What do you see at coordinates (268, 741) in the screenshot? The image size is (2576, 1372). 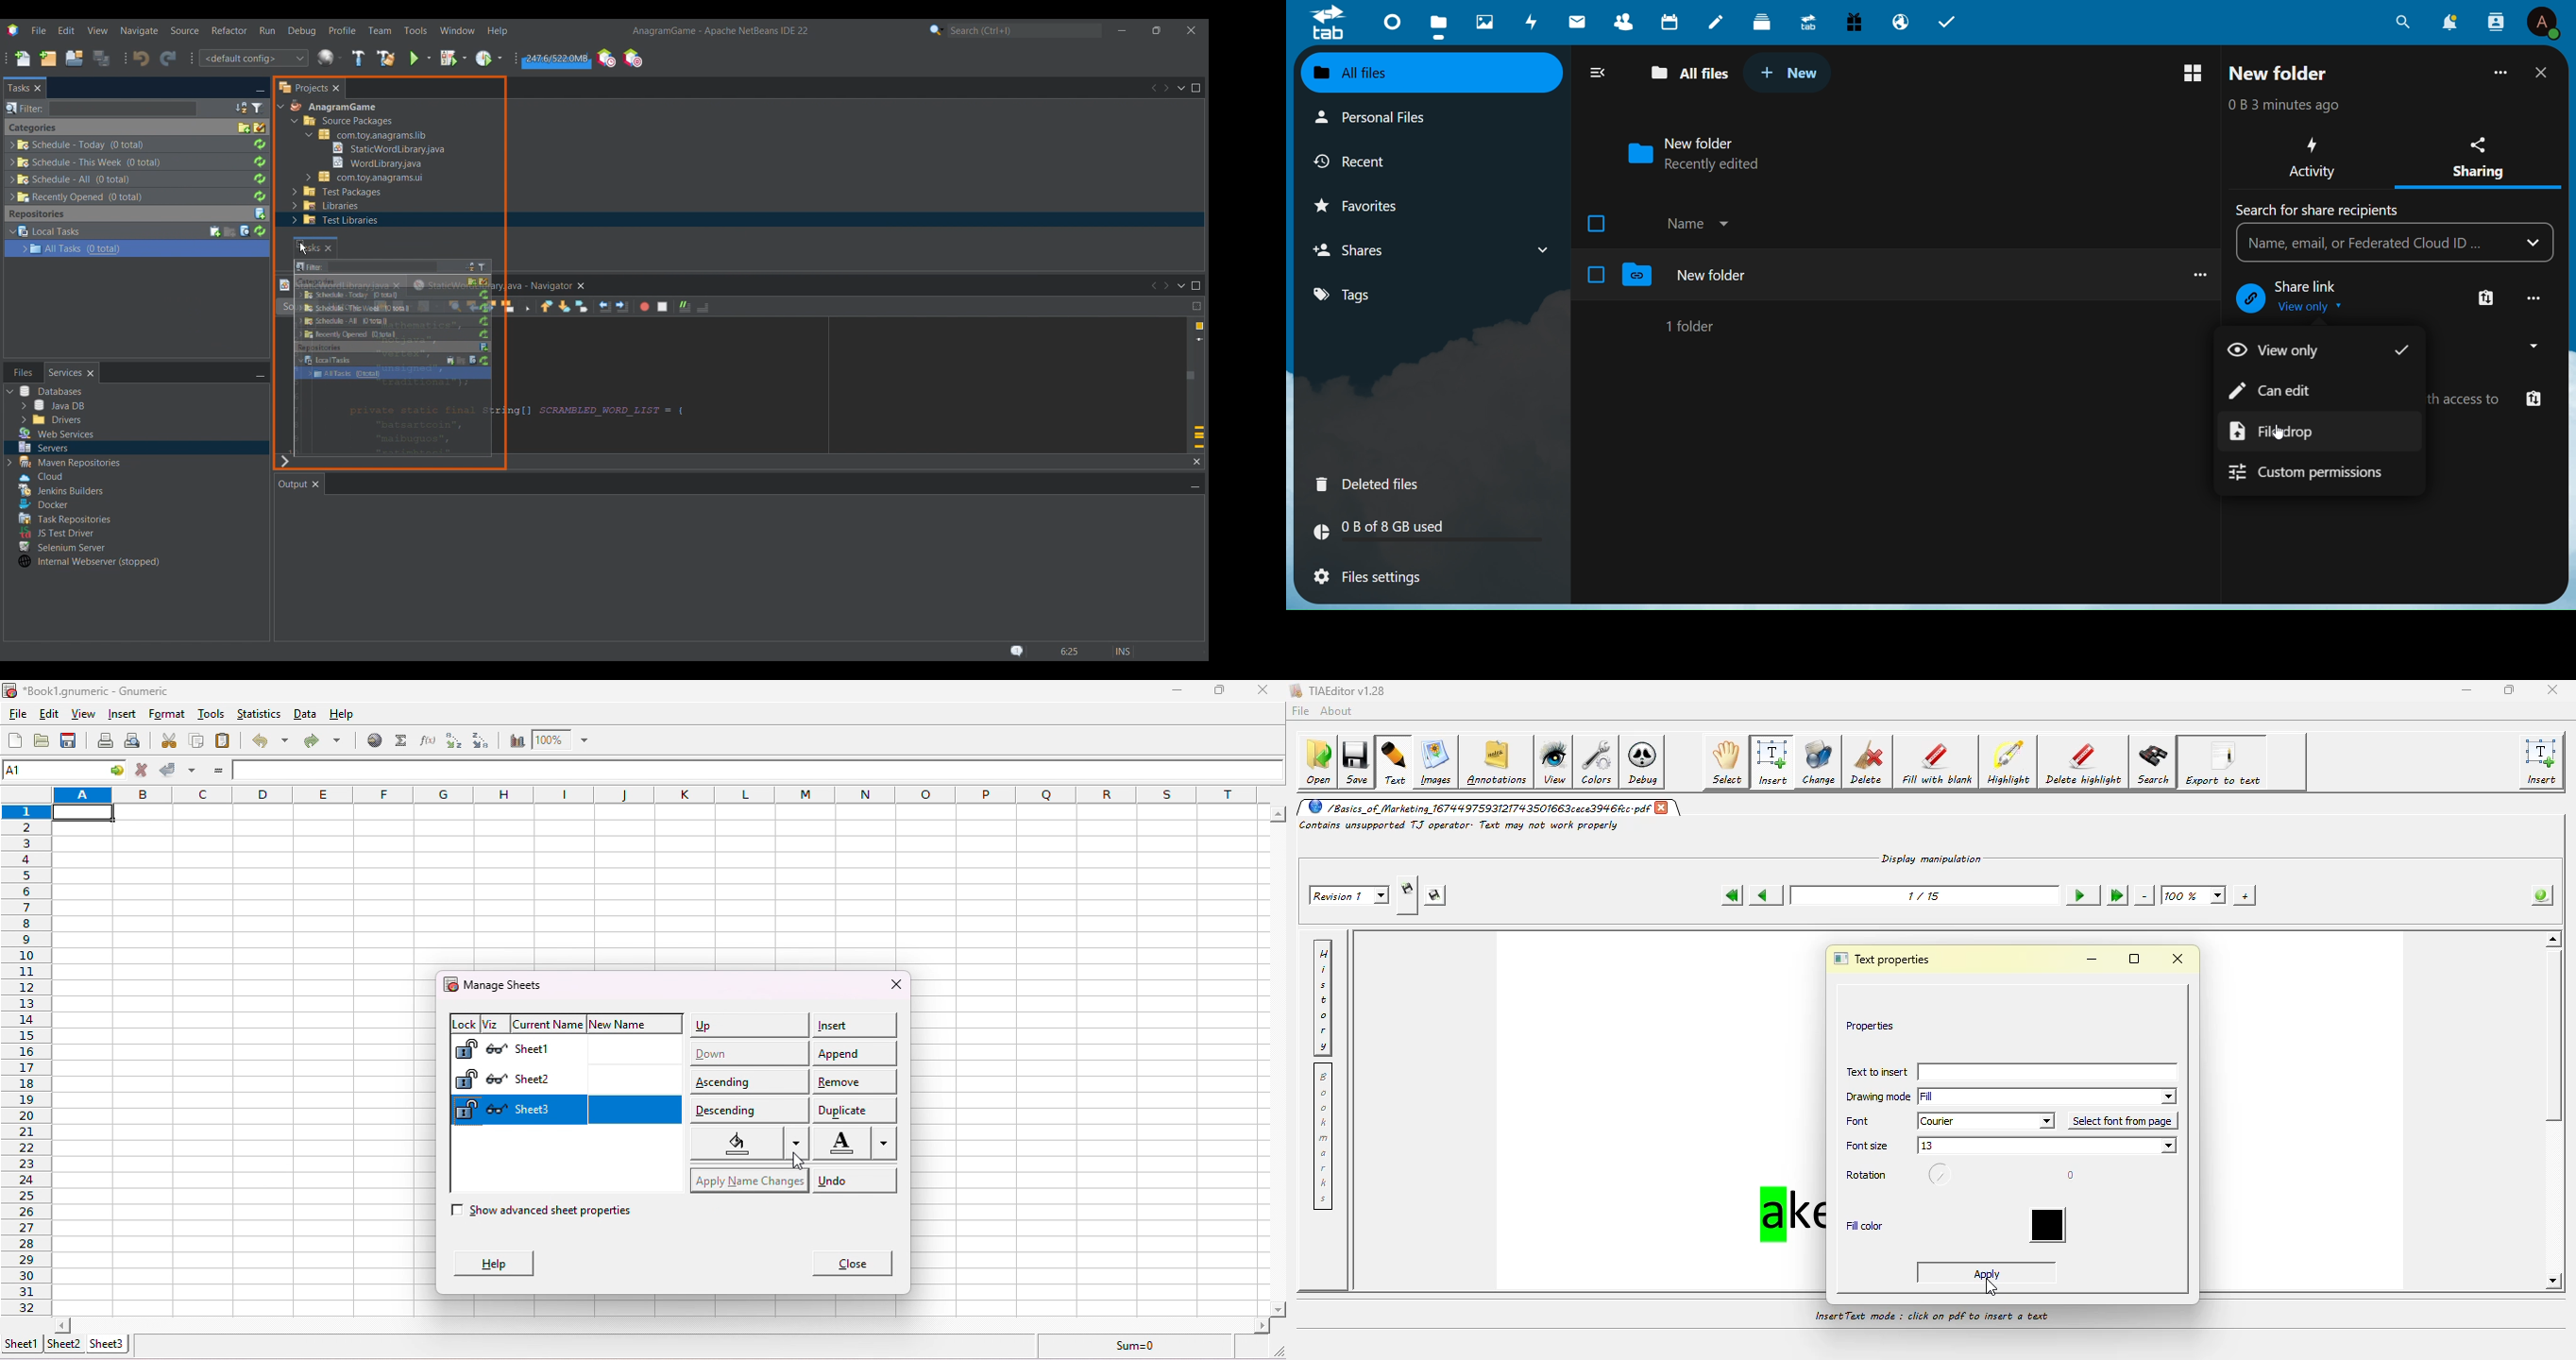 I see `undo` at bounding box center [268, 741].